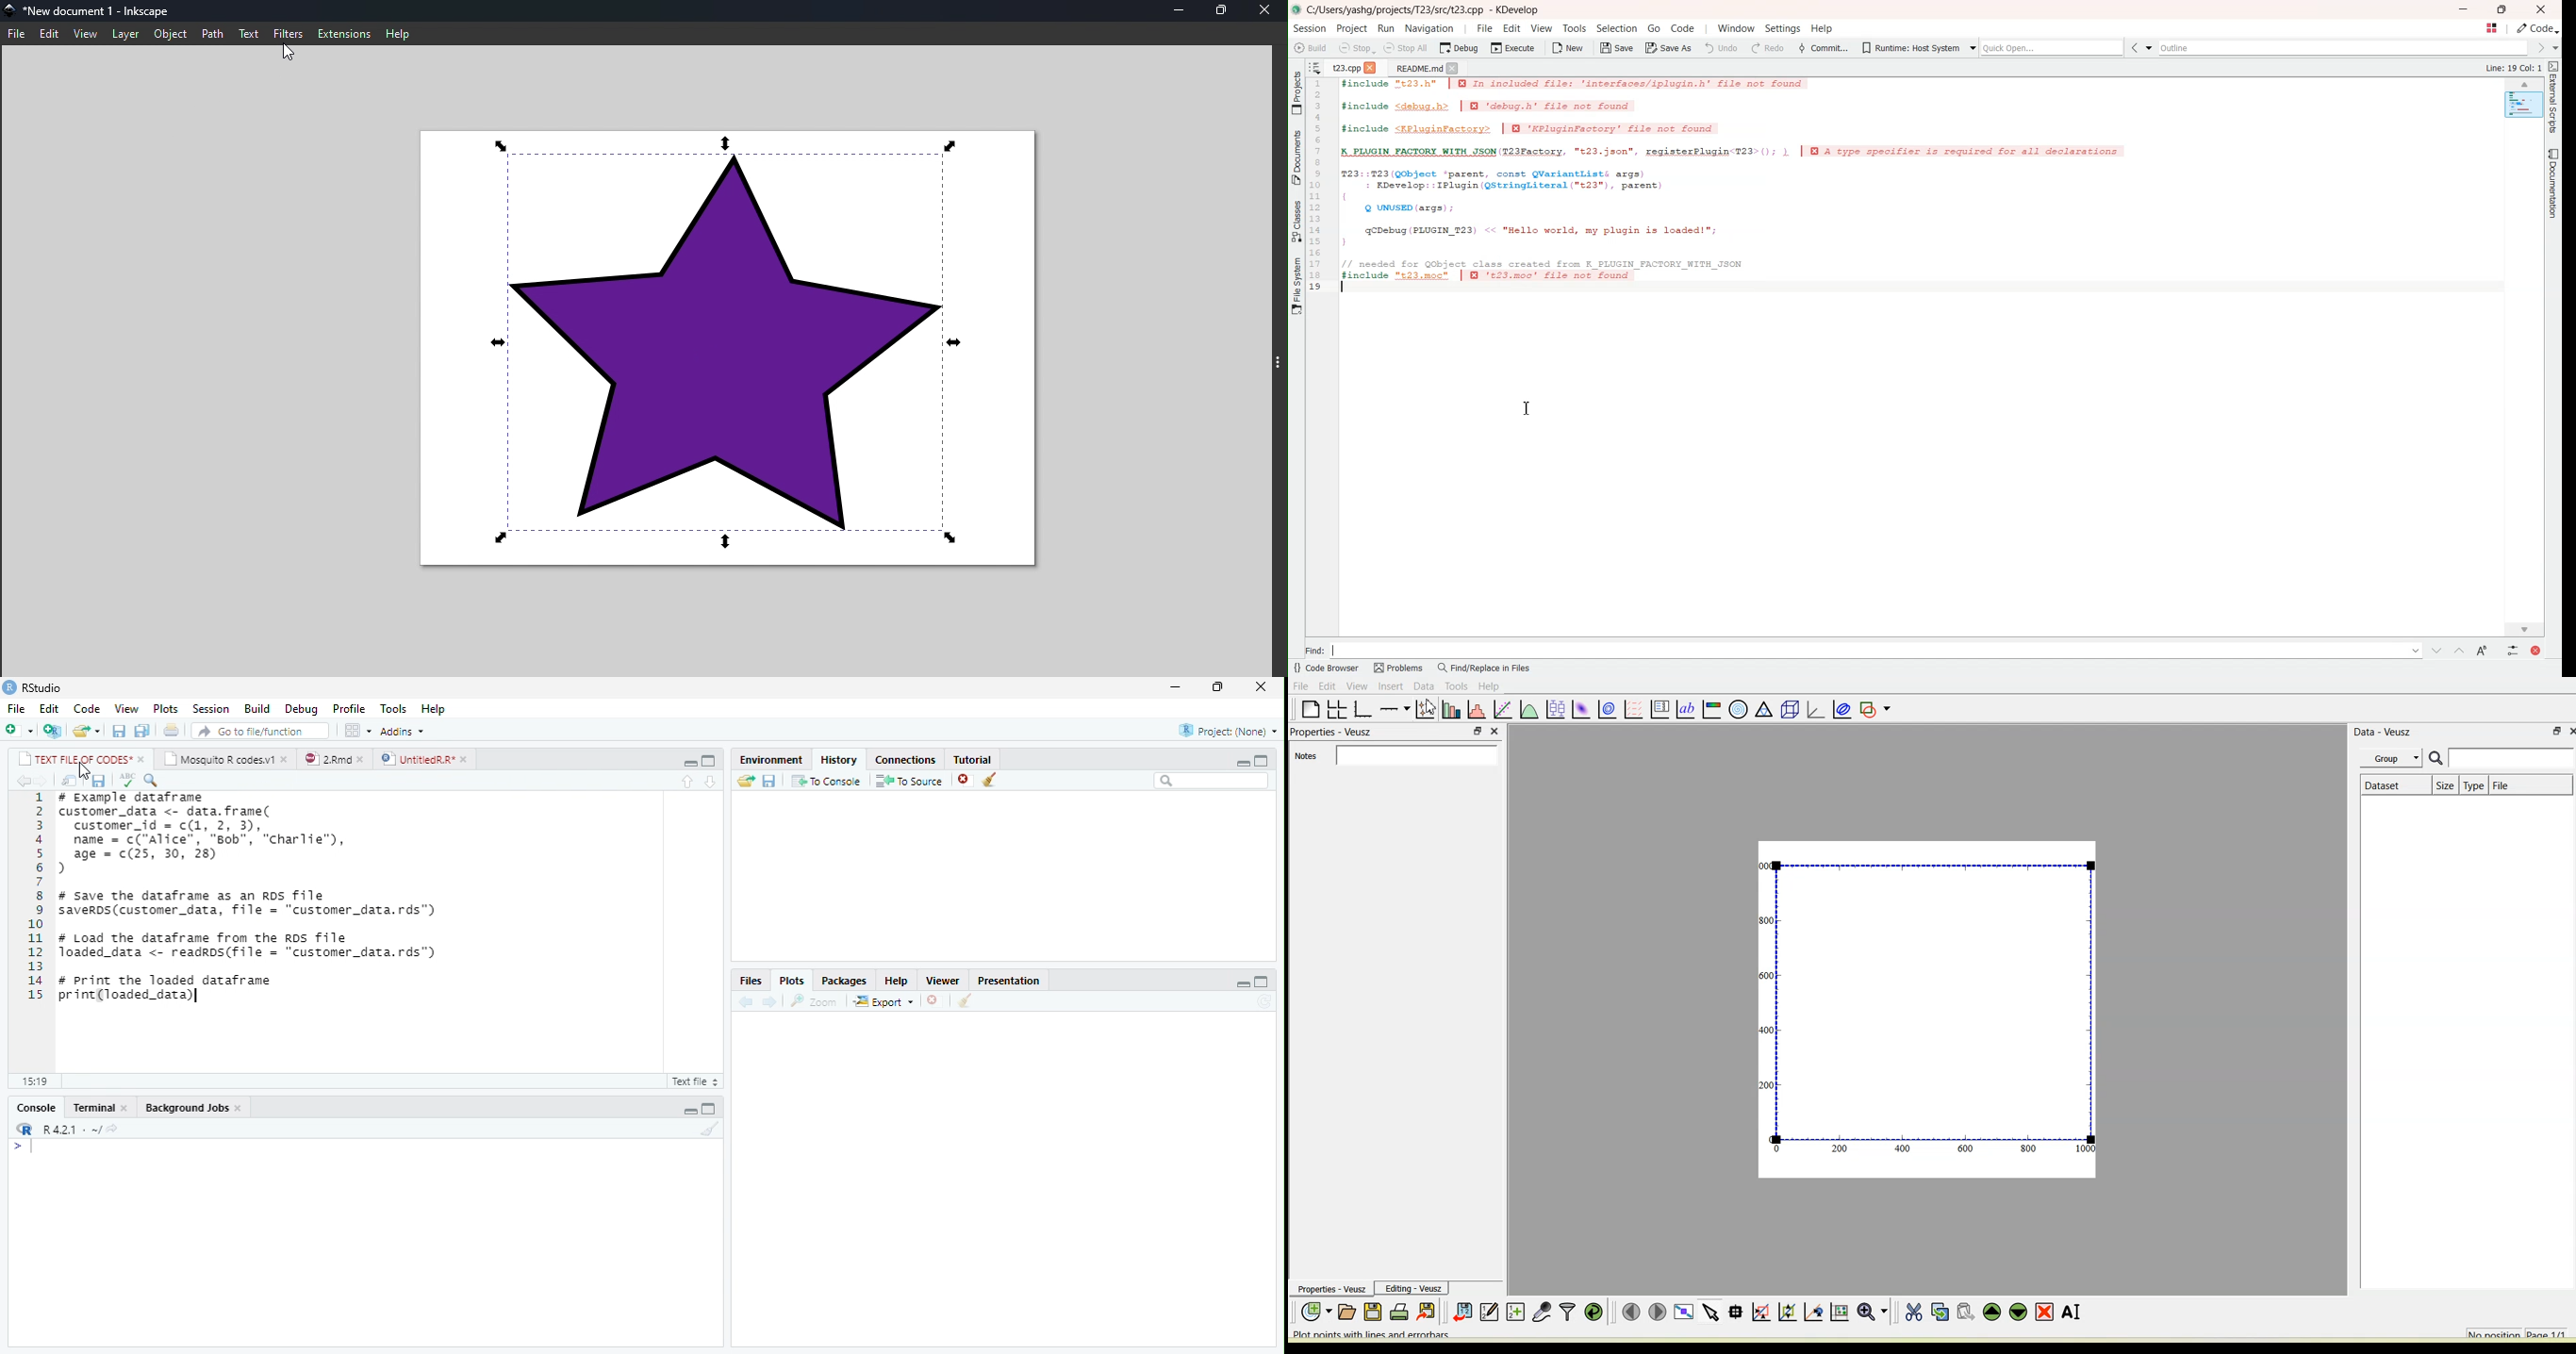 This screenshot has height=1372, width=2576. Describe the element at coordinates (2552, 732) in the screenshot. I see `float panel` at that location.